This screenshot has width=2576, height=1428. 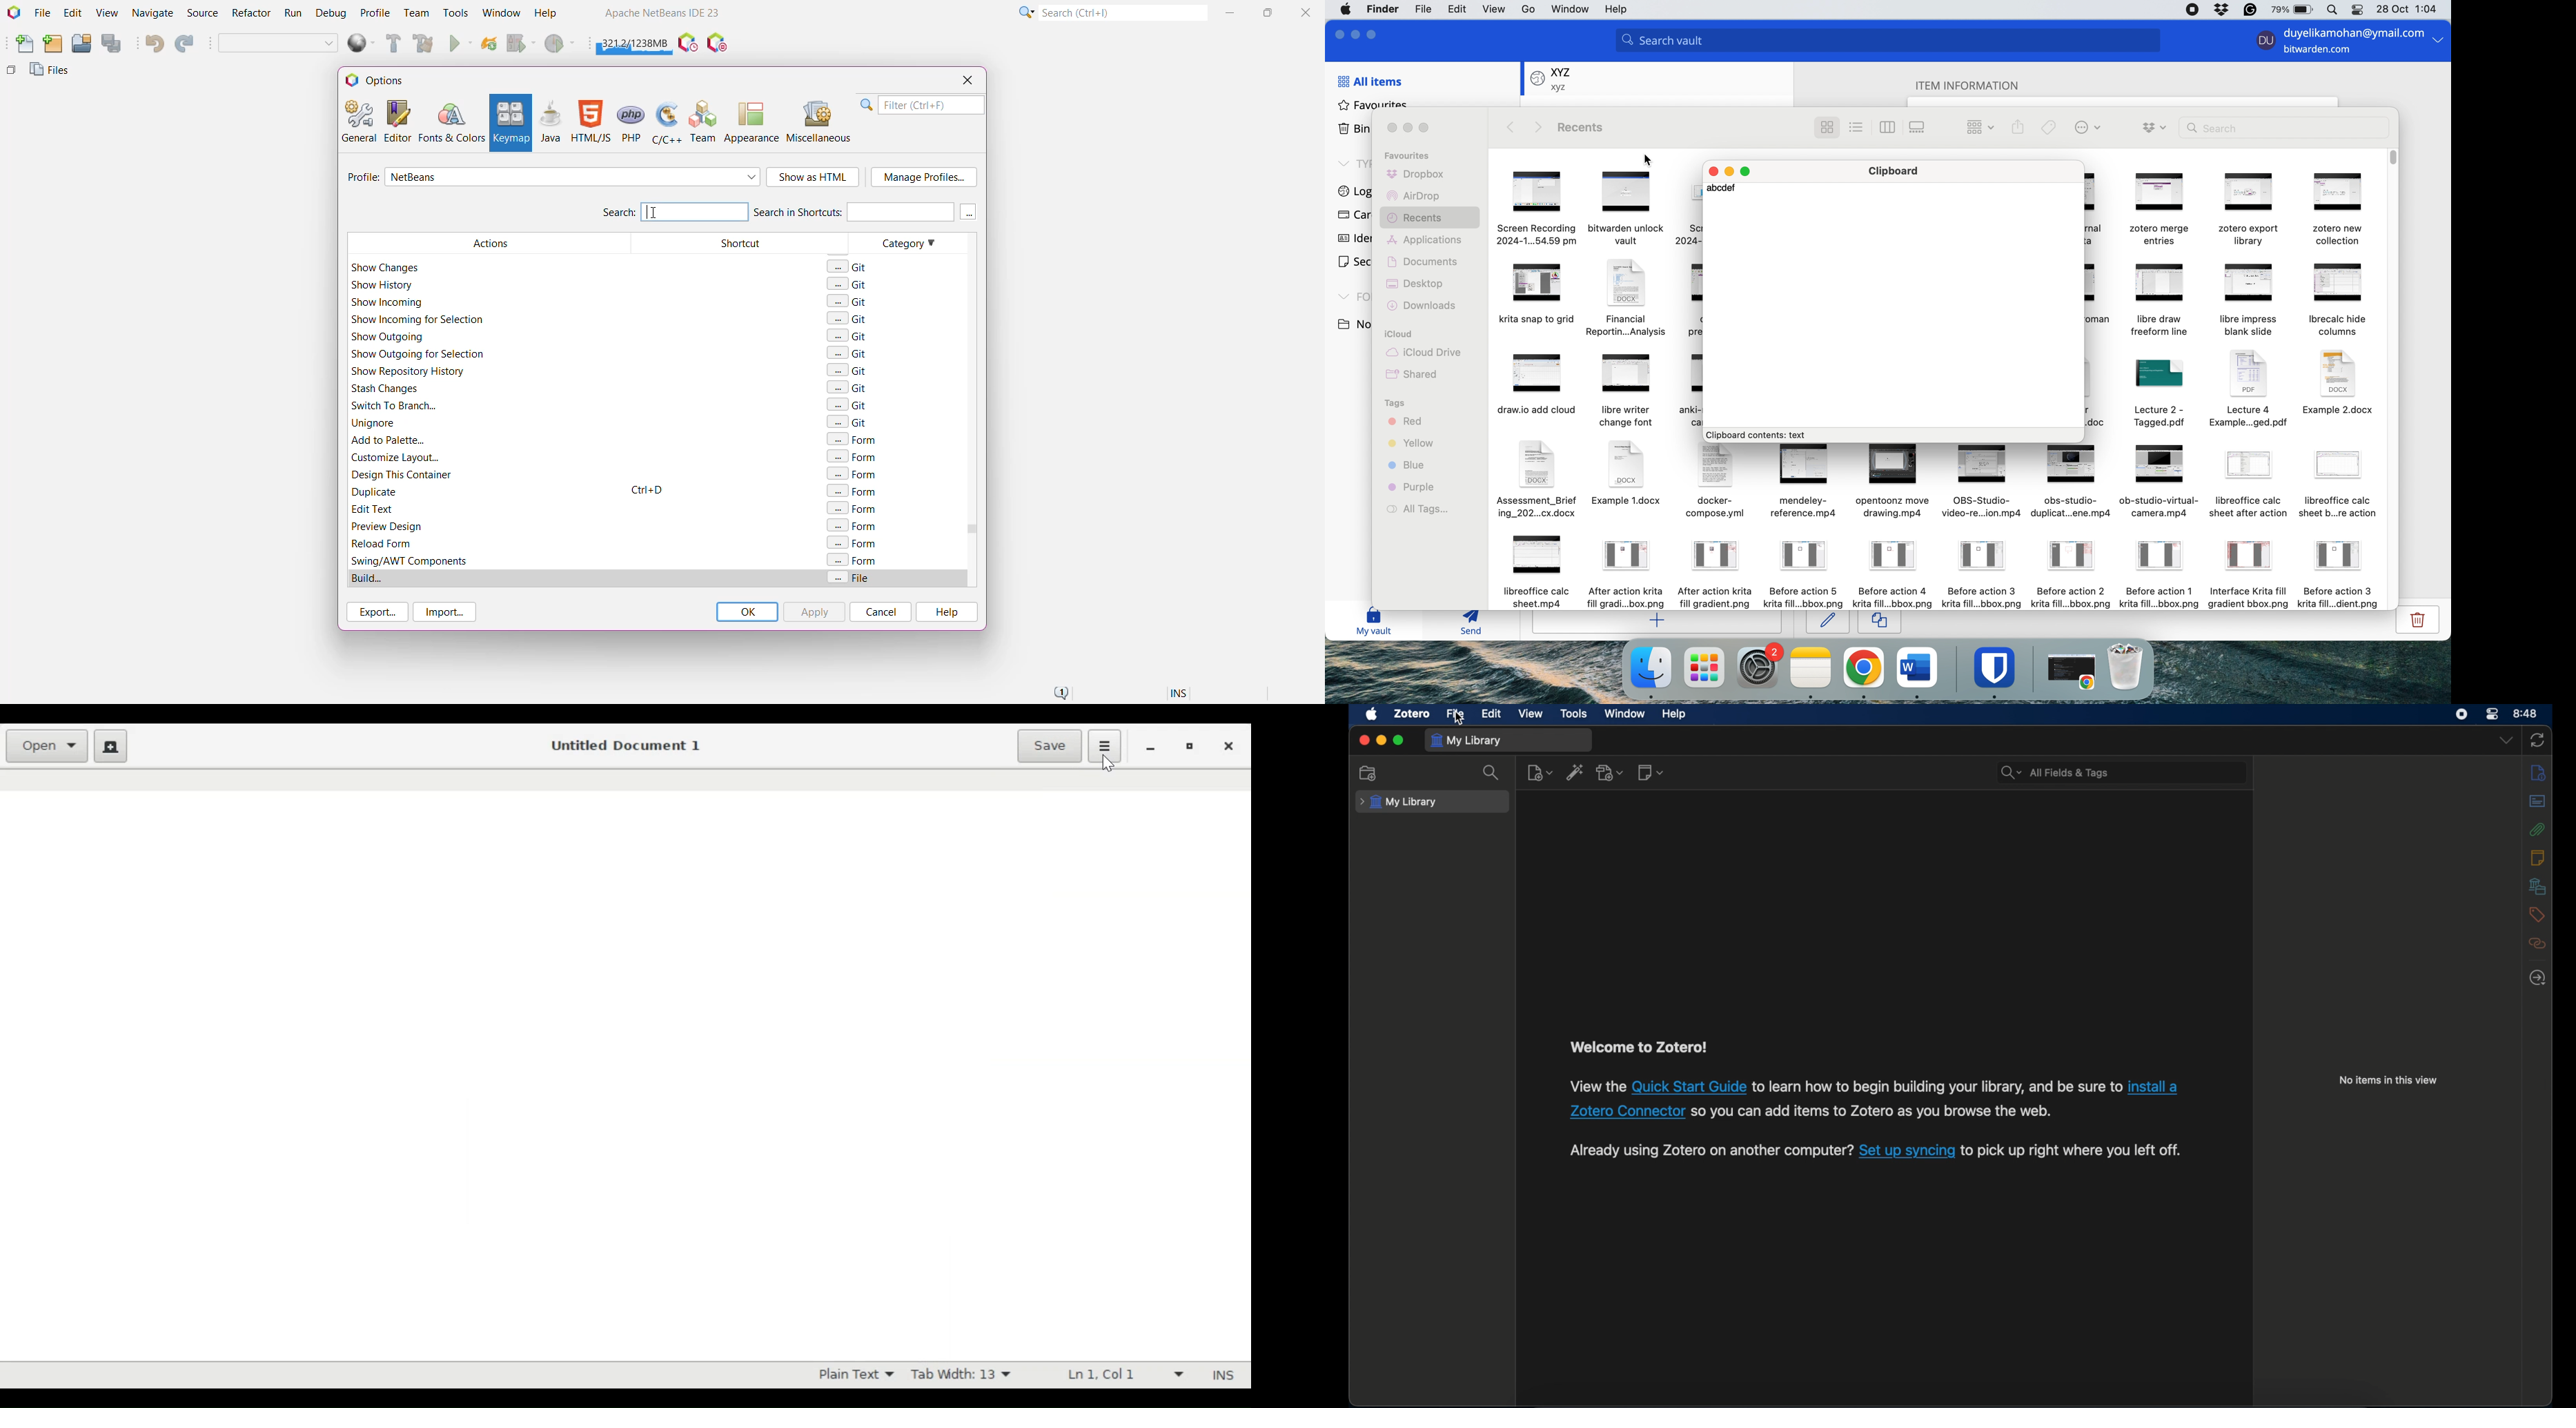 I want to click on Tools, so click(x=456, y=12).